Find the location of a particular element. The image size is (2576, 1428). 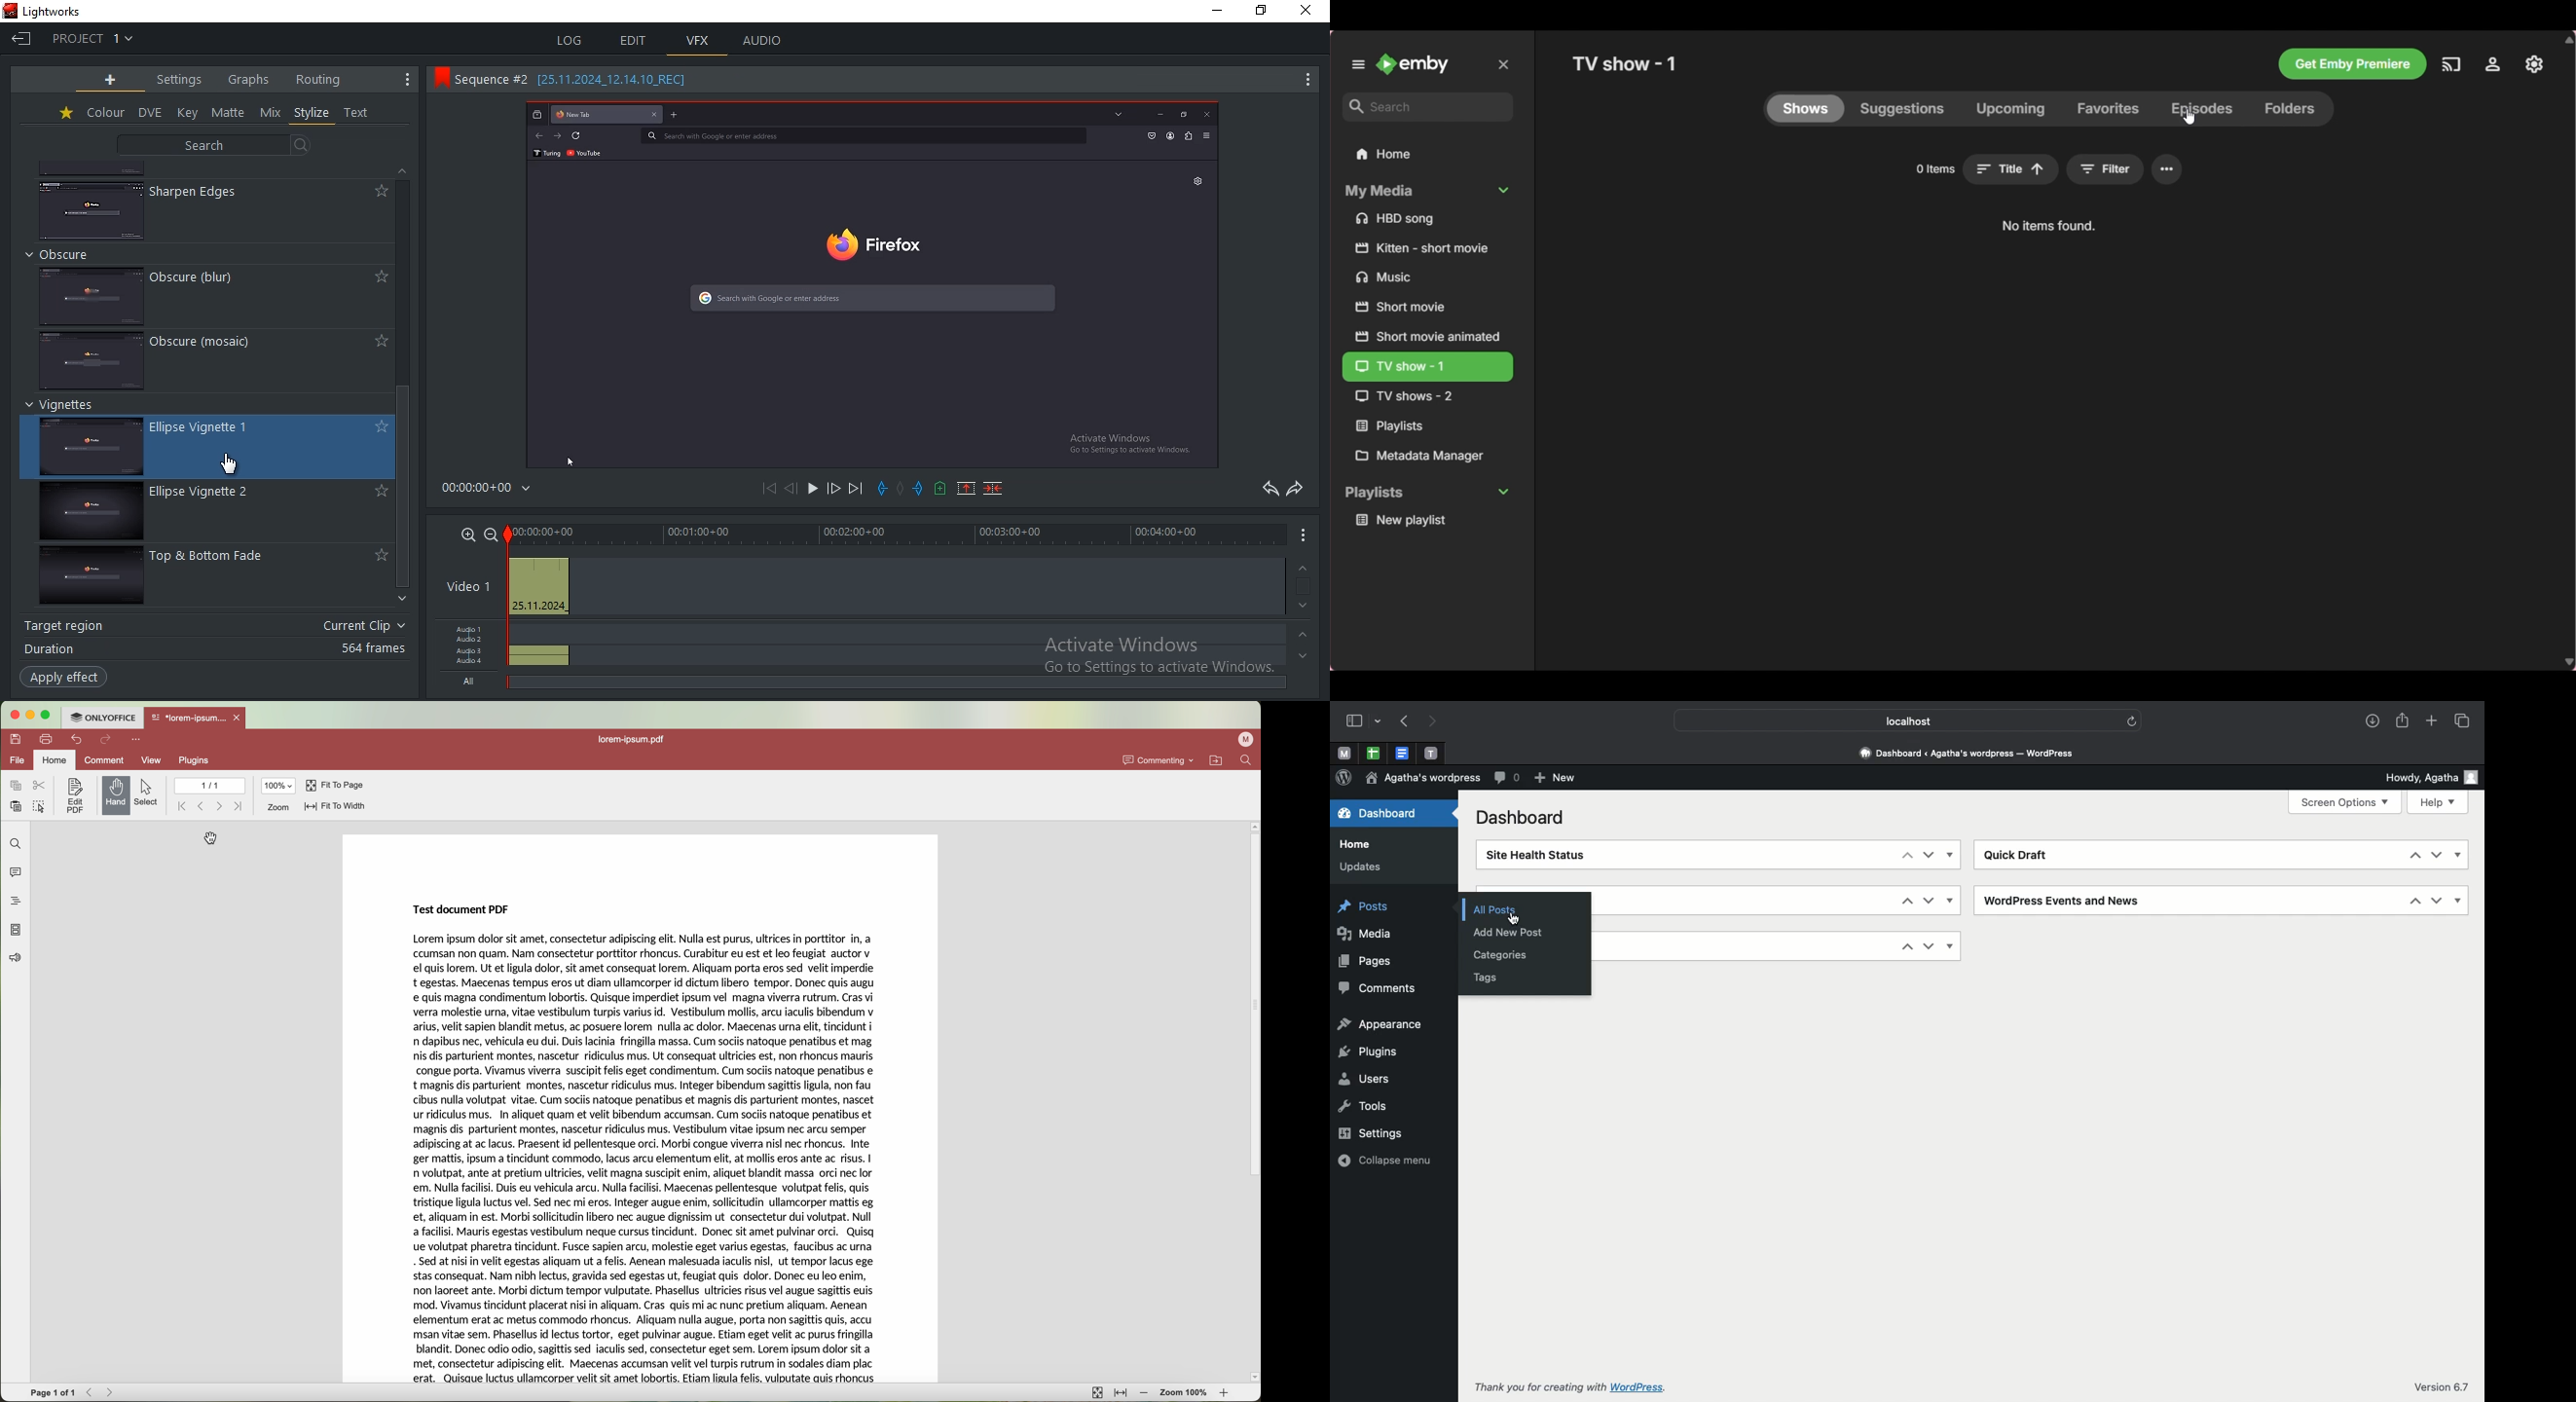

Episodes is located at coordinates (2202, 108).